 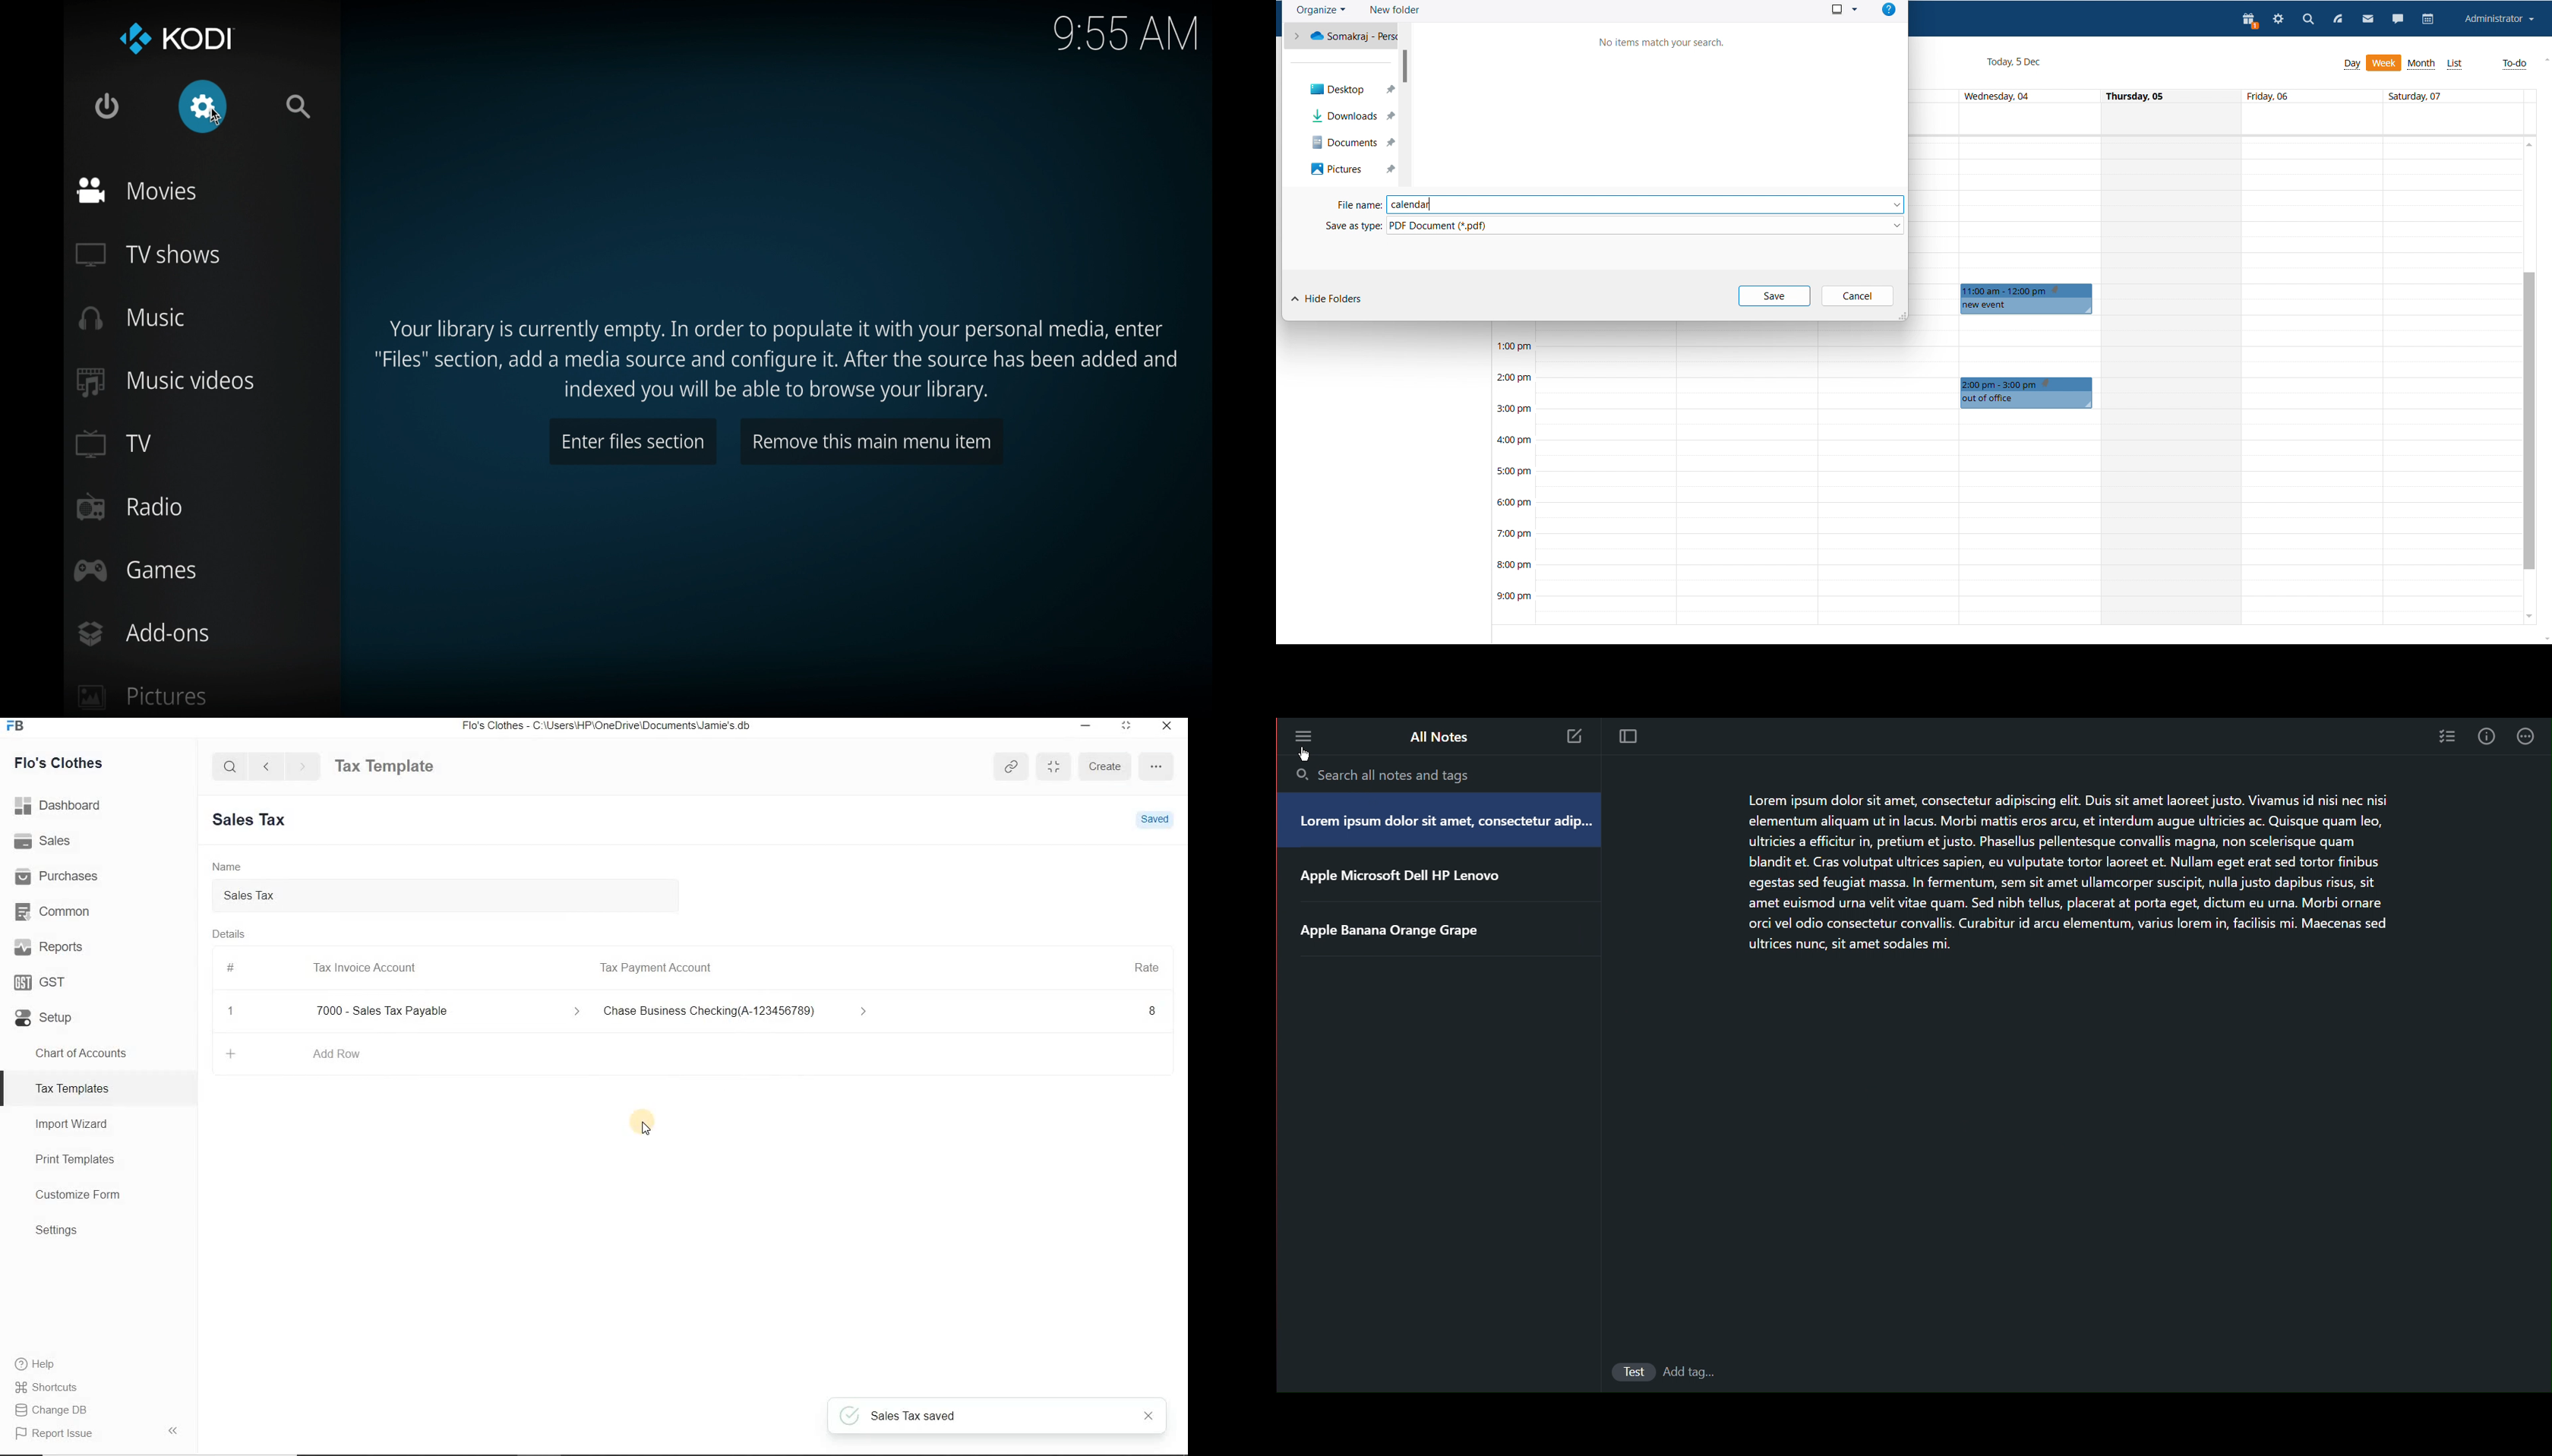 I want to click on Name, so click(x=227, y=866).